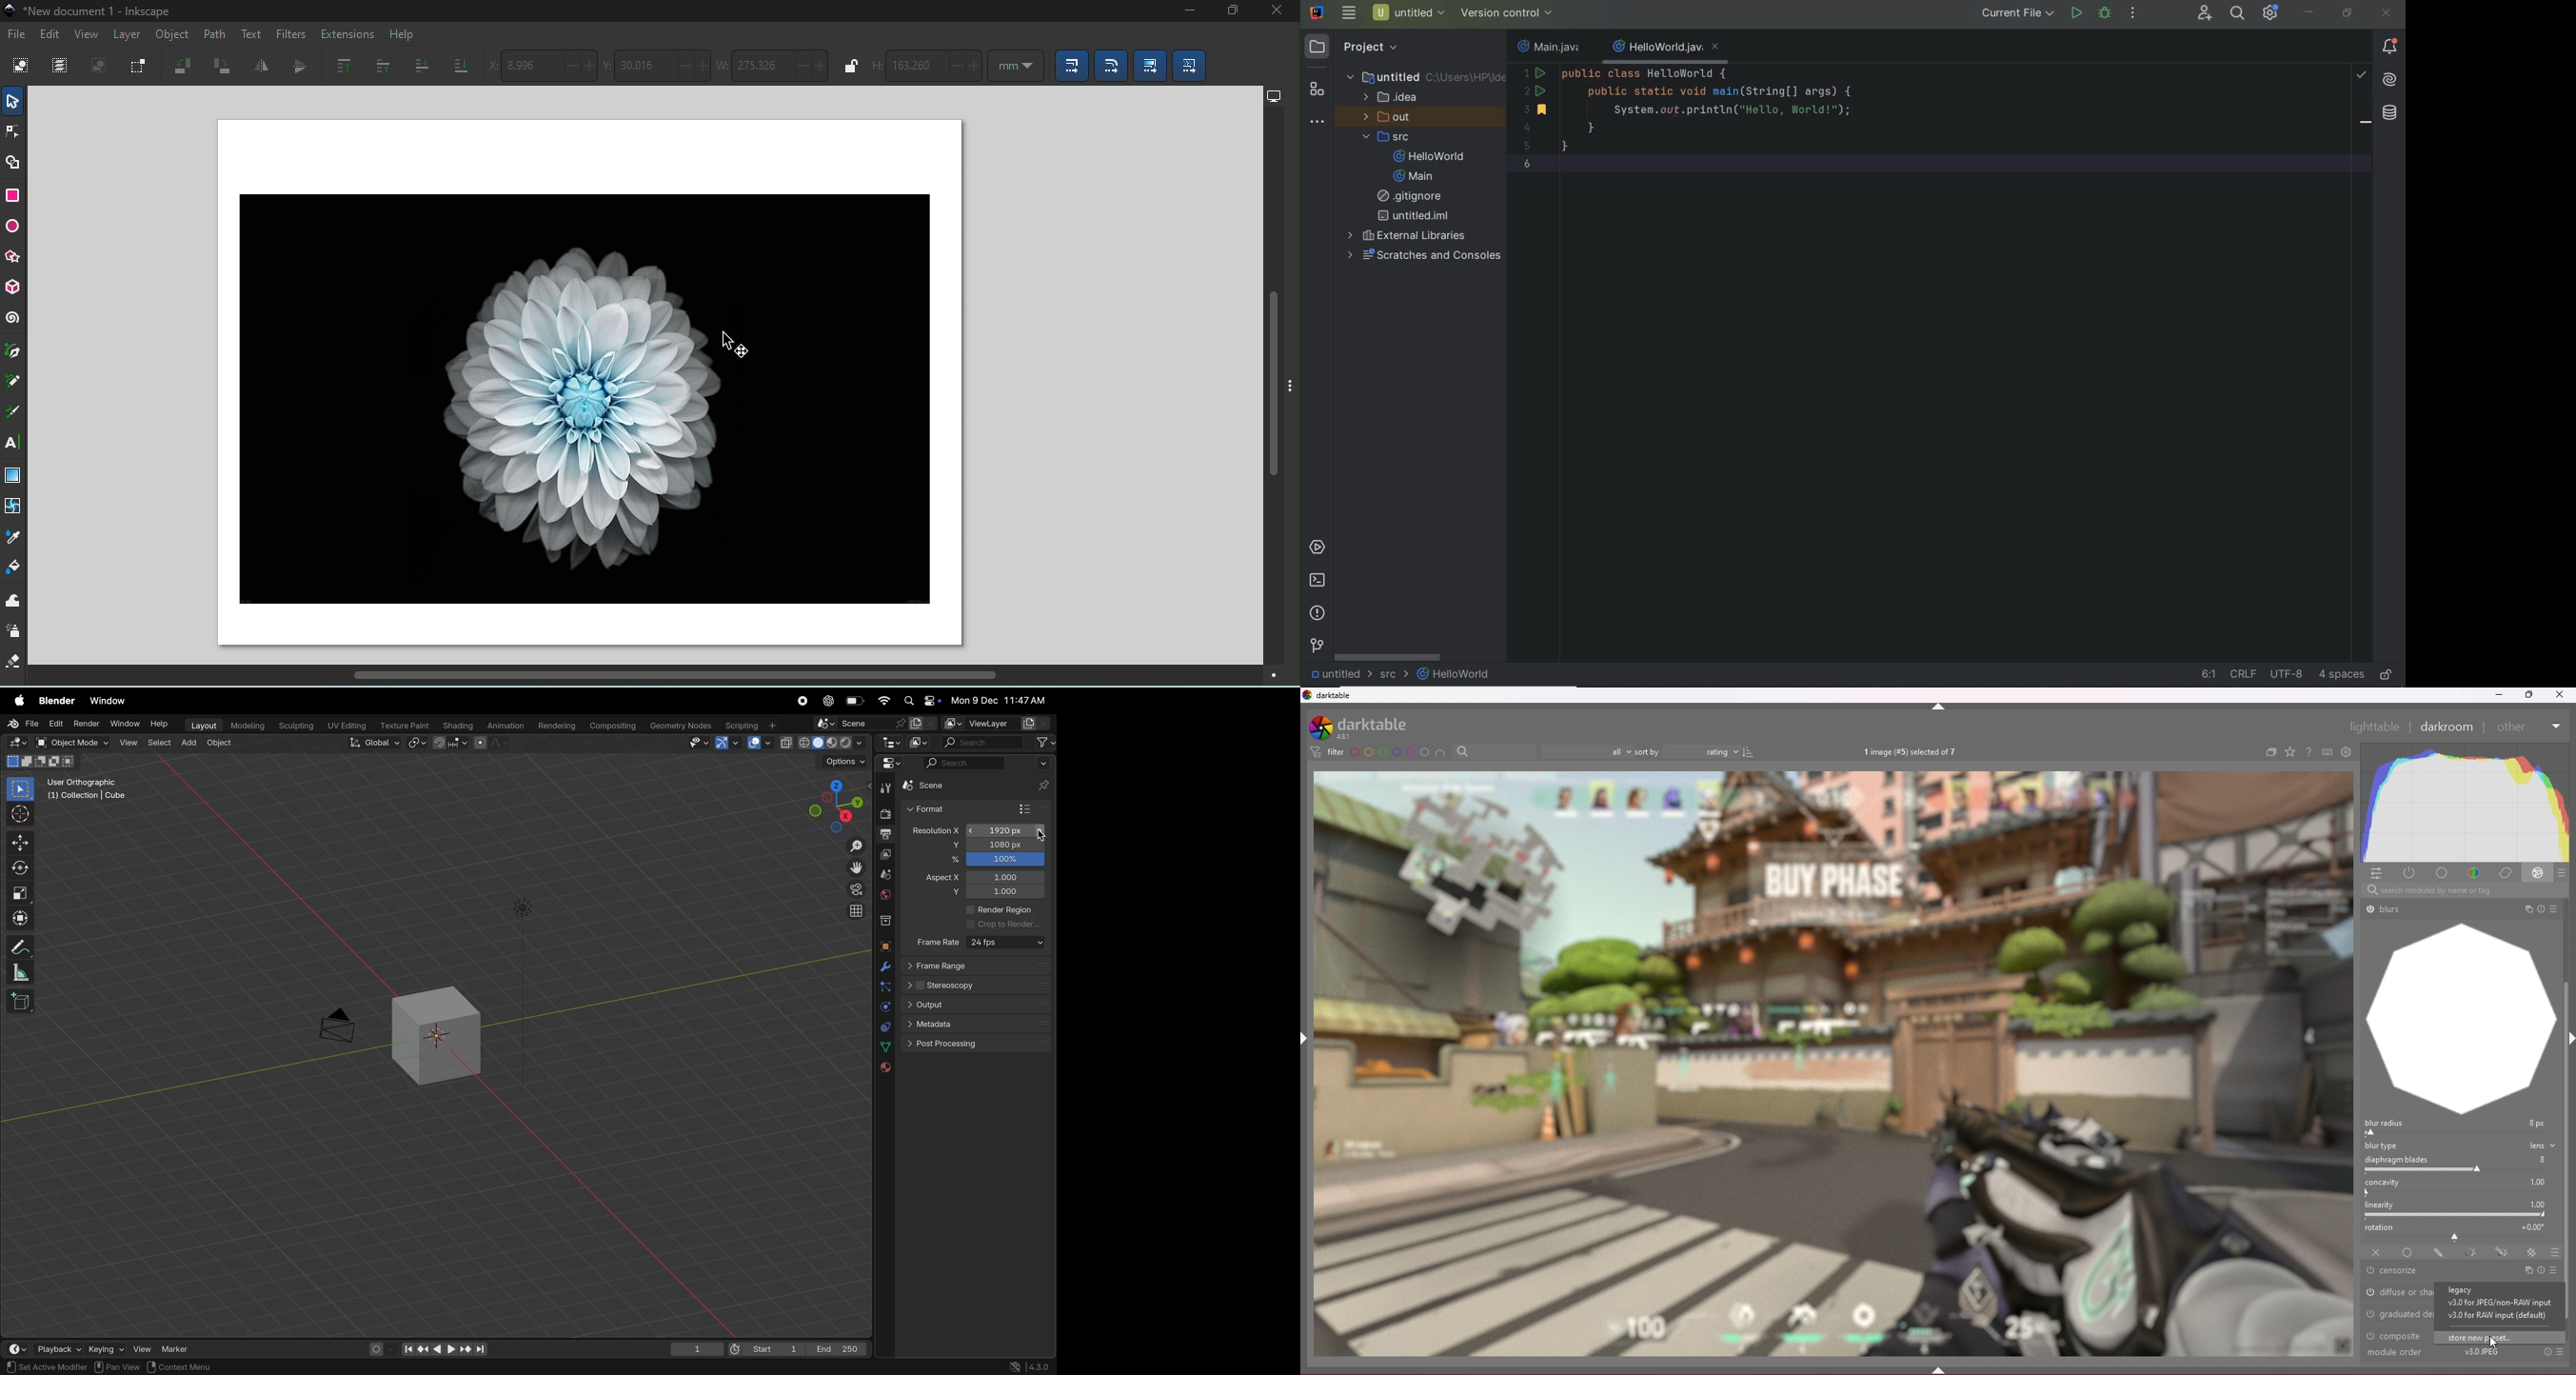 The height and width of the screenshot is (1400, 2576). Describe the element at coordinates (923, 742) in the screenshot. I see `display mode` at that location.